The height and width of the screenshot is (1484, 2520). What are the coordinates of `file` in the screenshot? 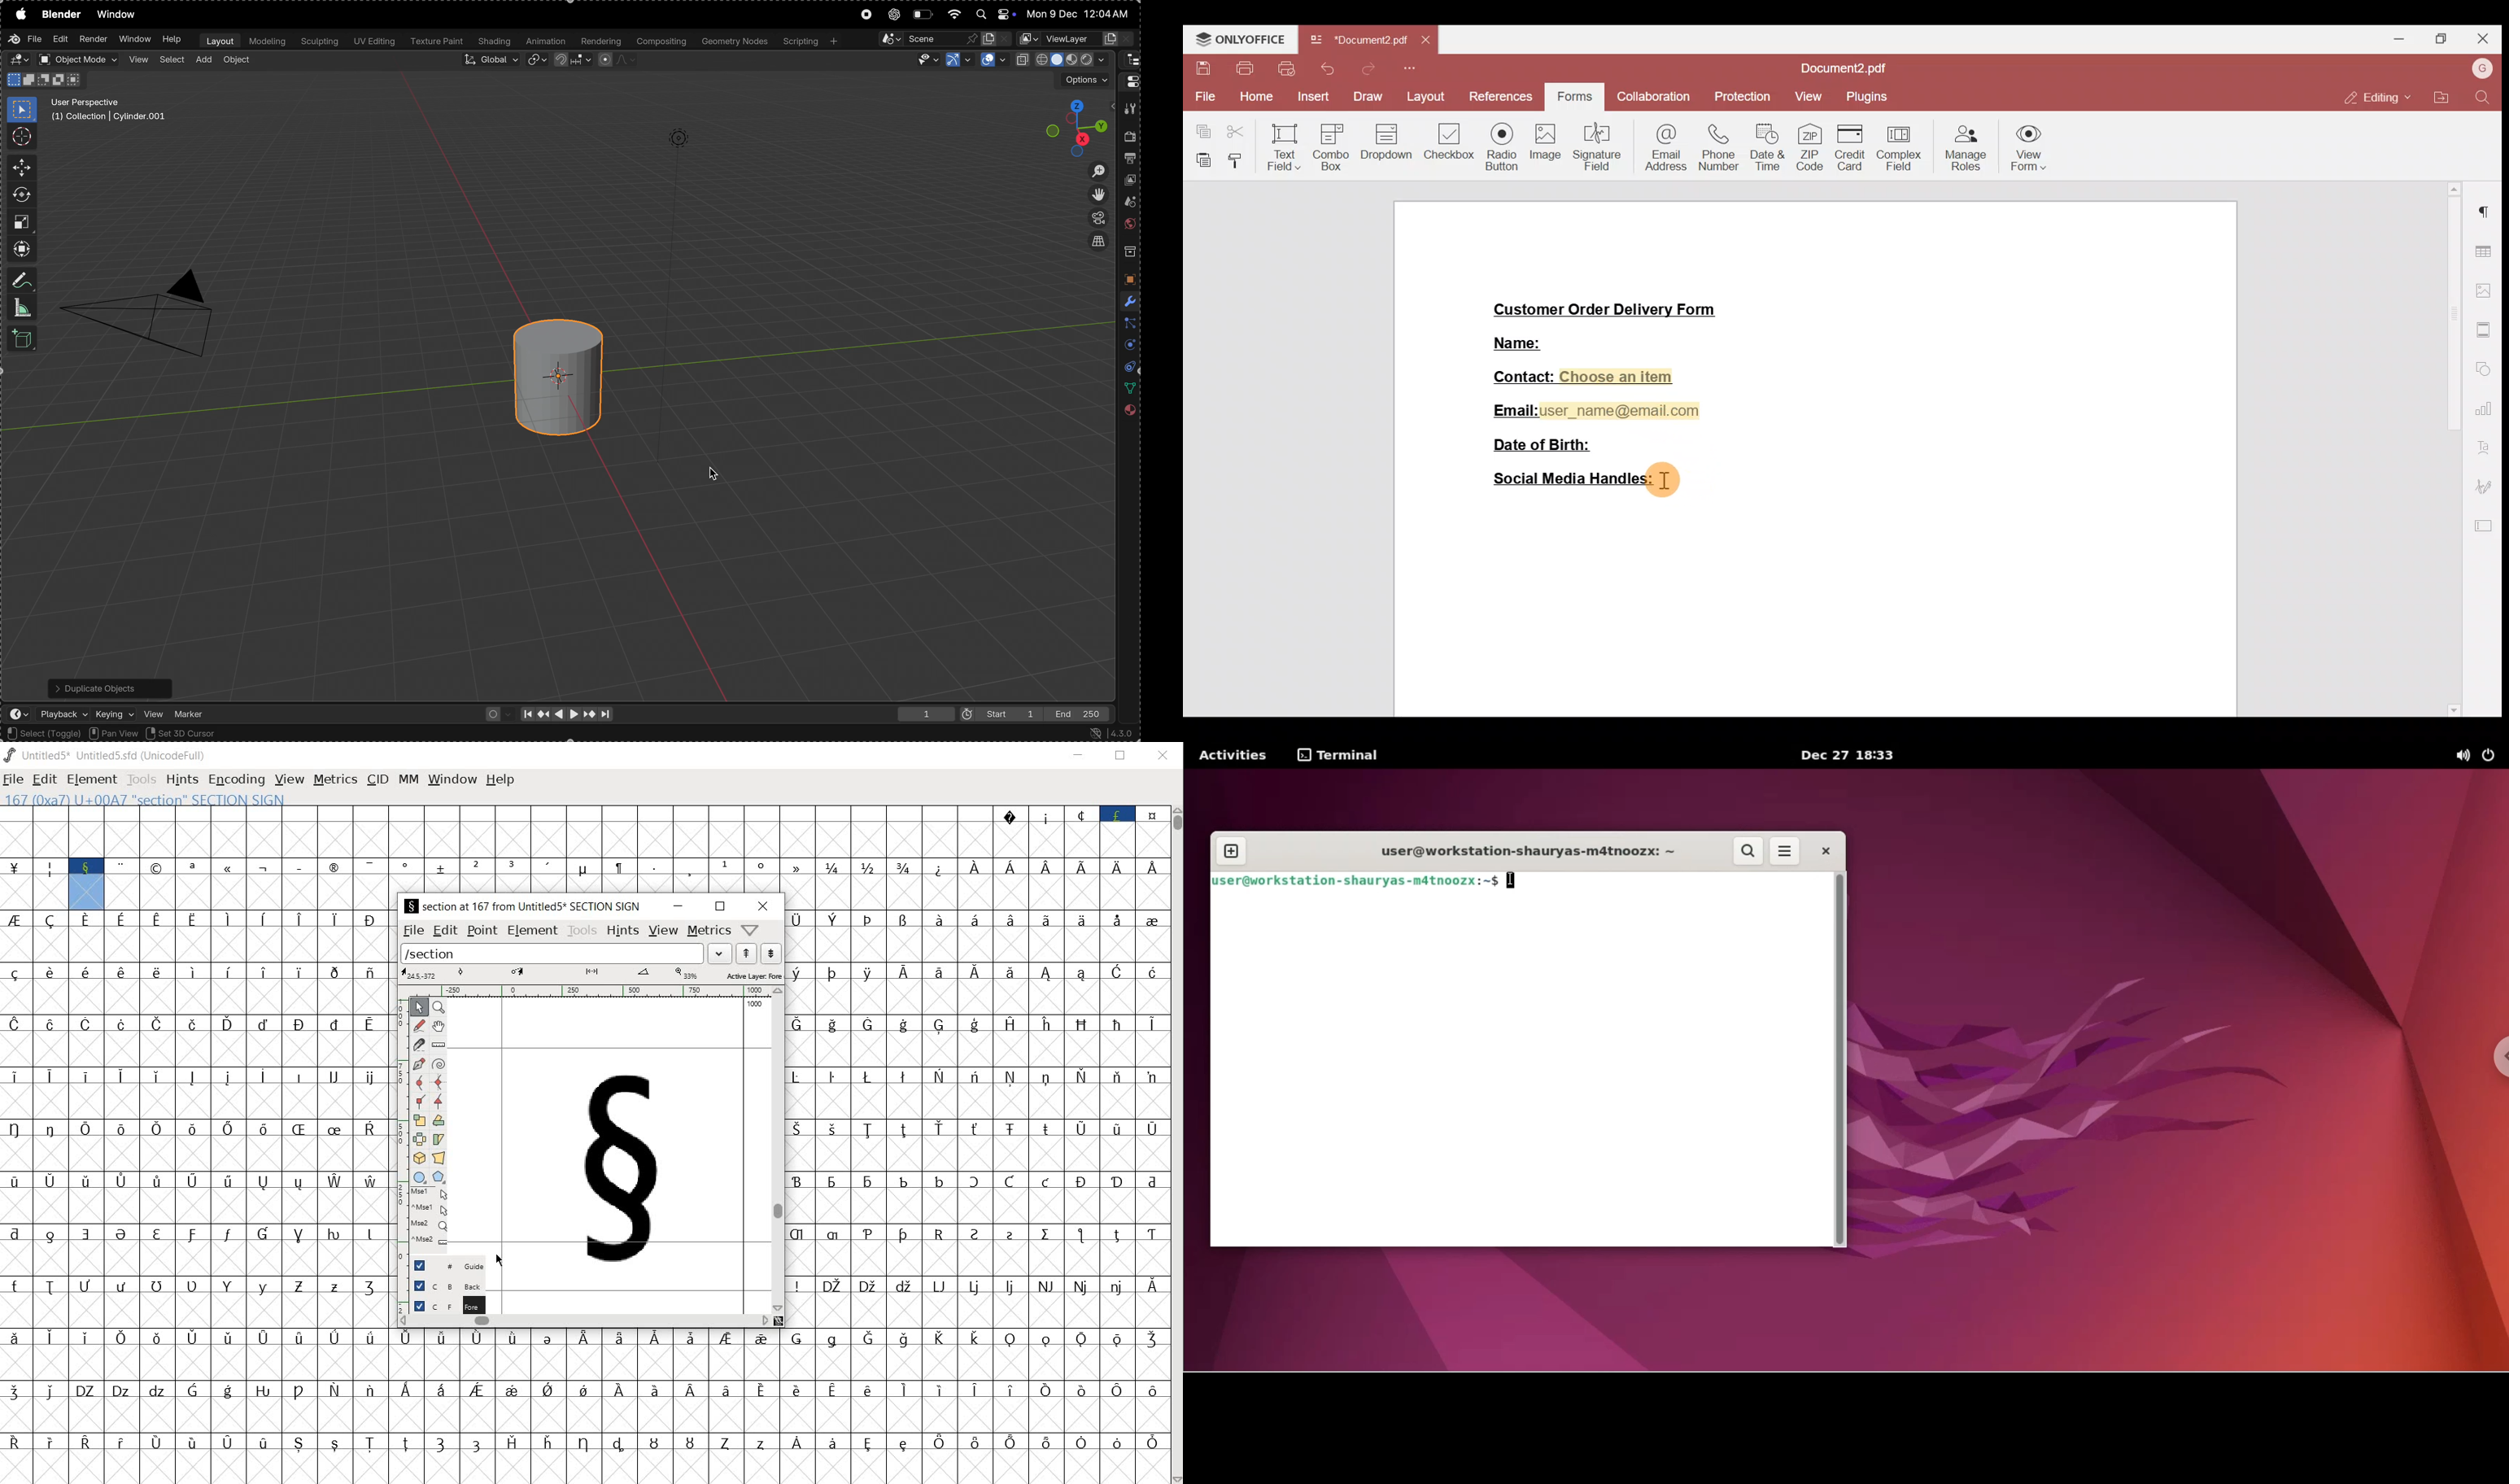 It's located at (24, 39).